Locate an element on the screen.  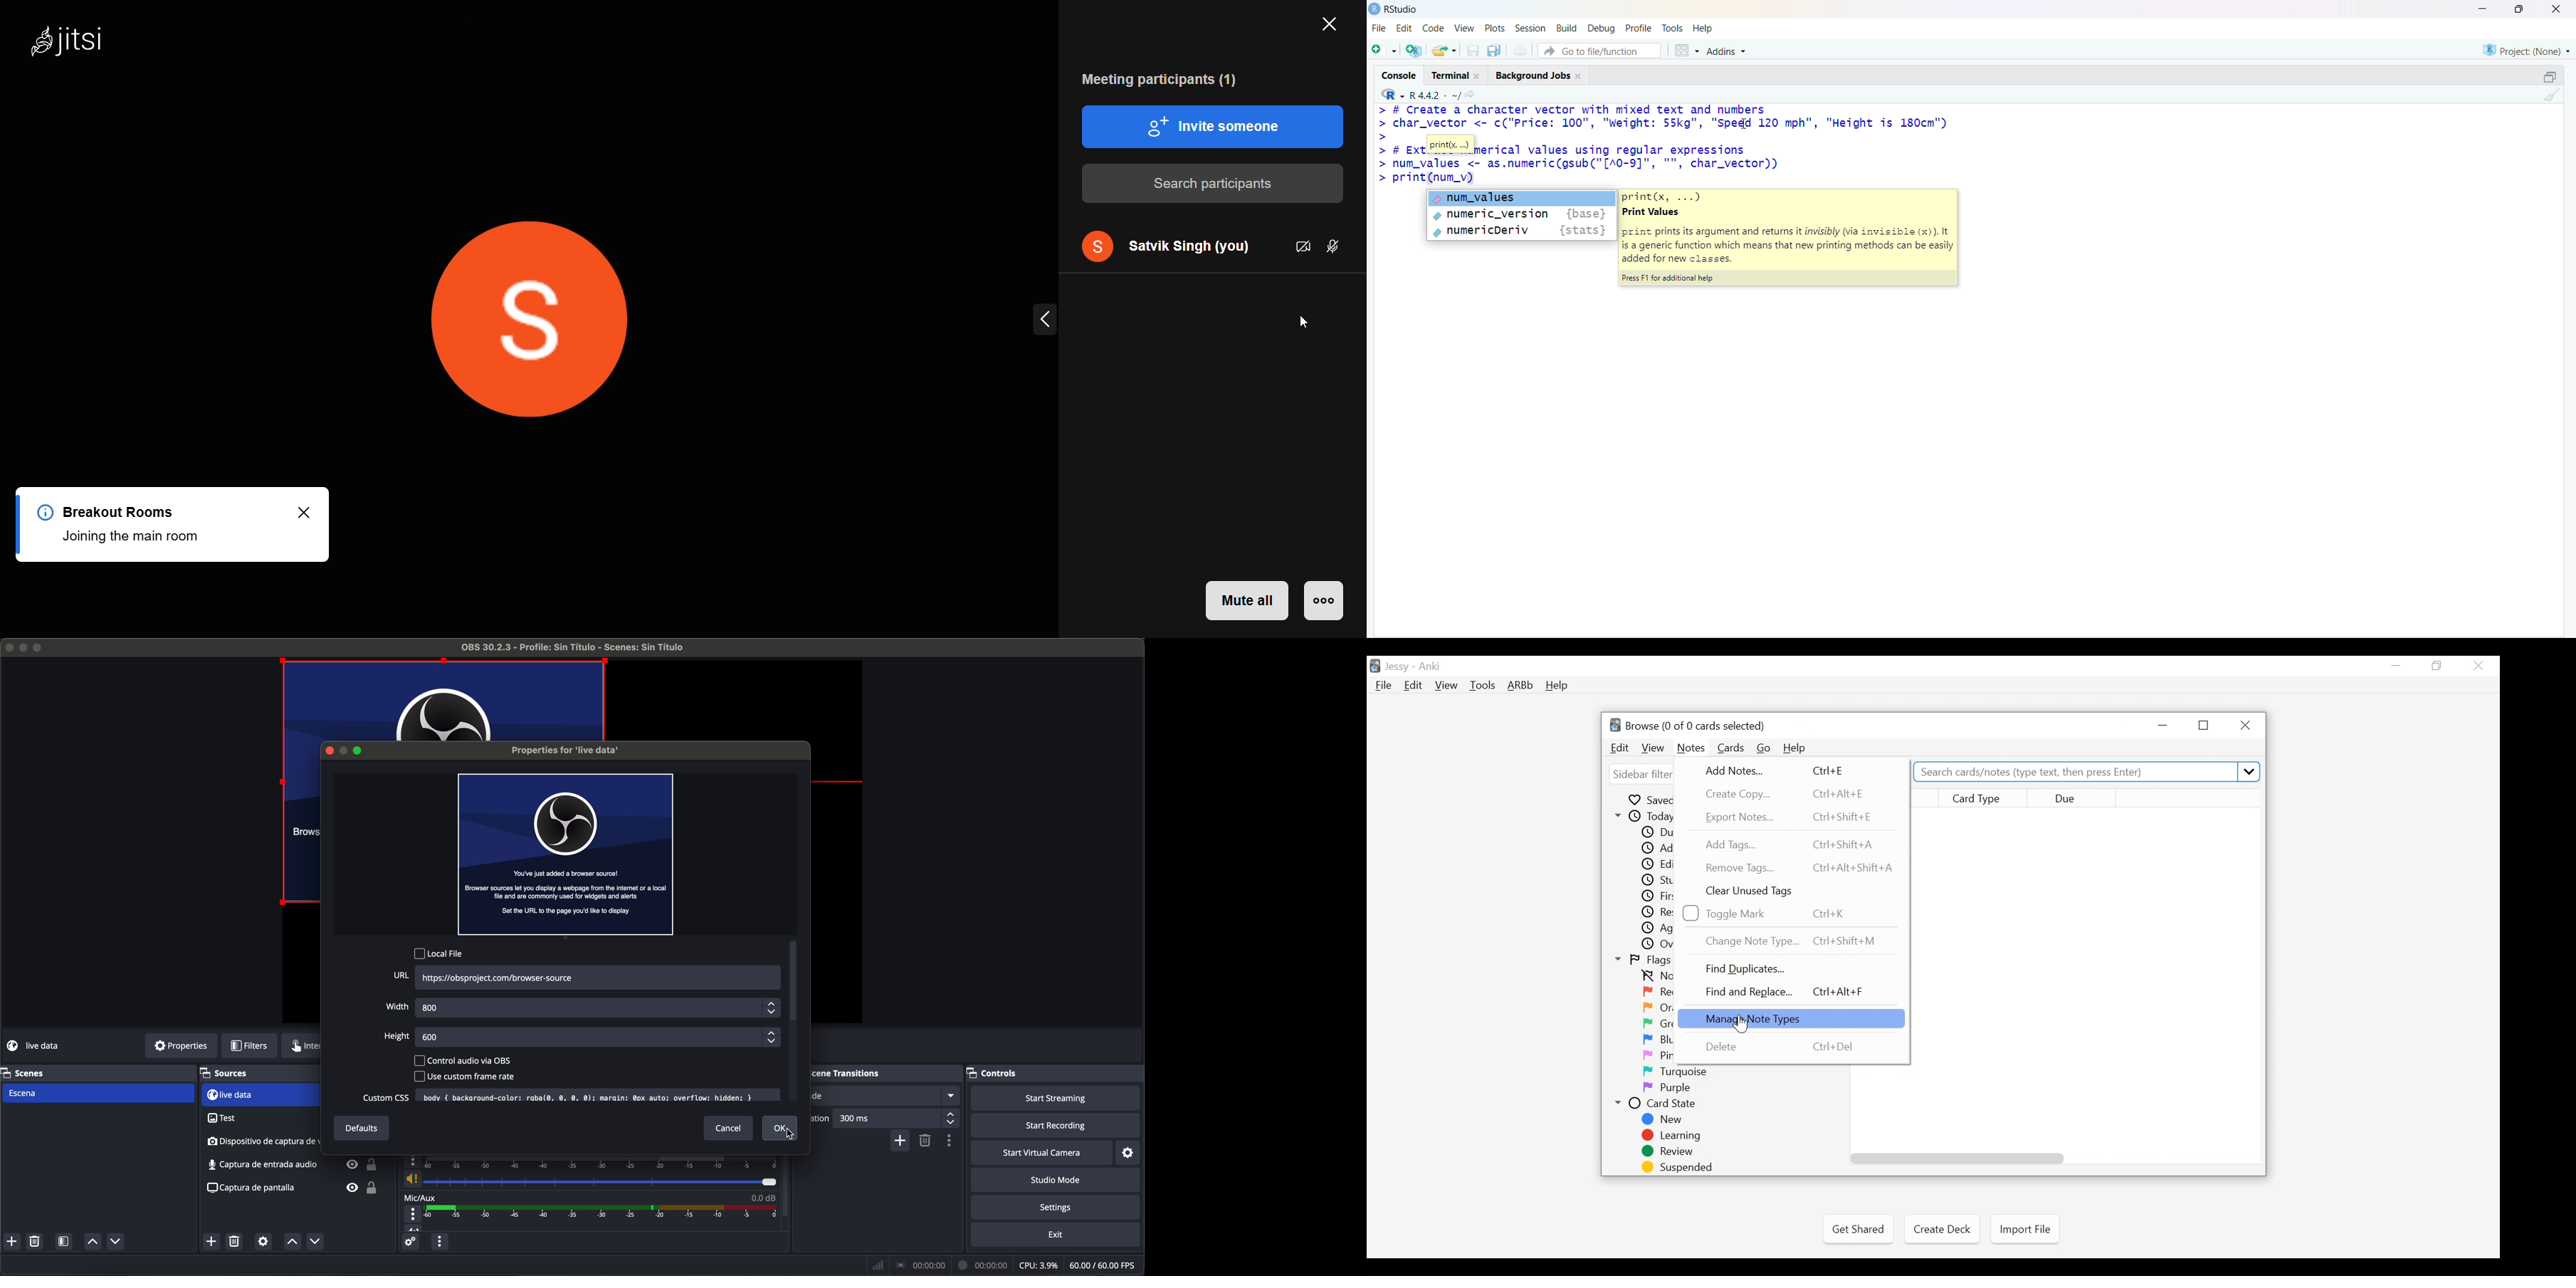
maximize window is located at coordinates (361, 750).